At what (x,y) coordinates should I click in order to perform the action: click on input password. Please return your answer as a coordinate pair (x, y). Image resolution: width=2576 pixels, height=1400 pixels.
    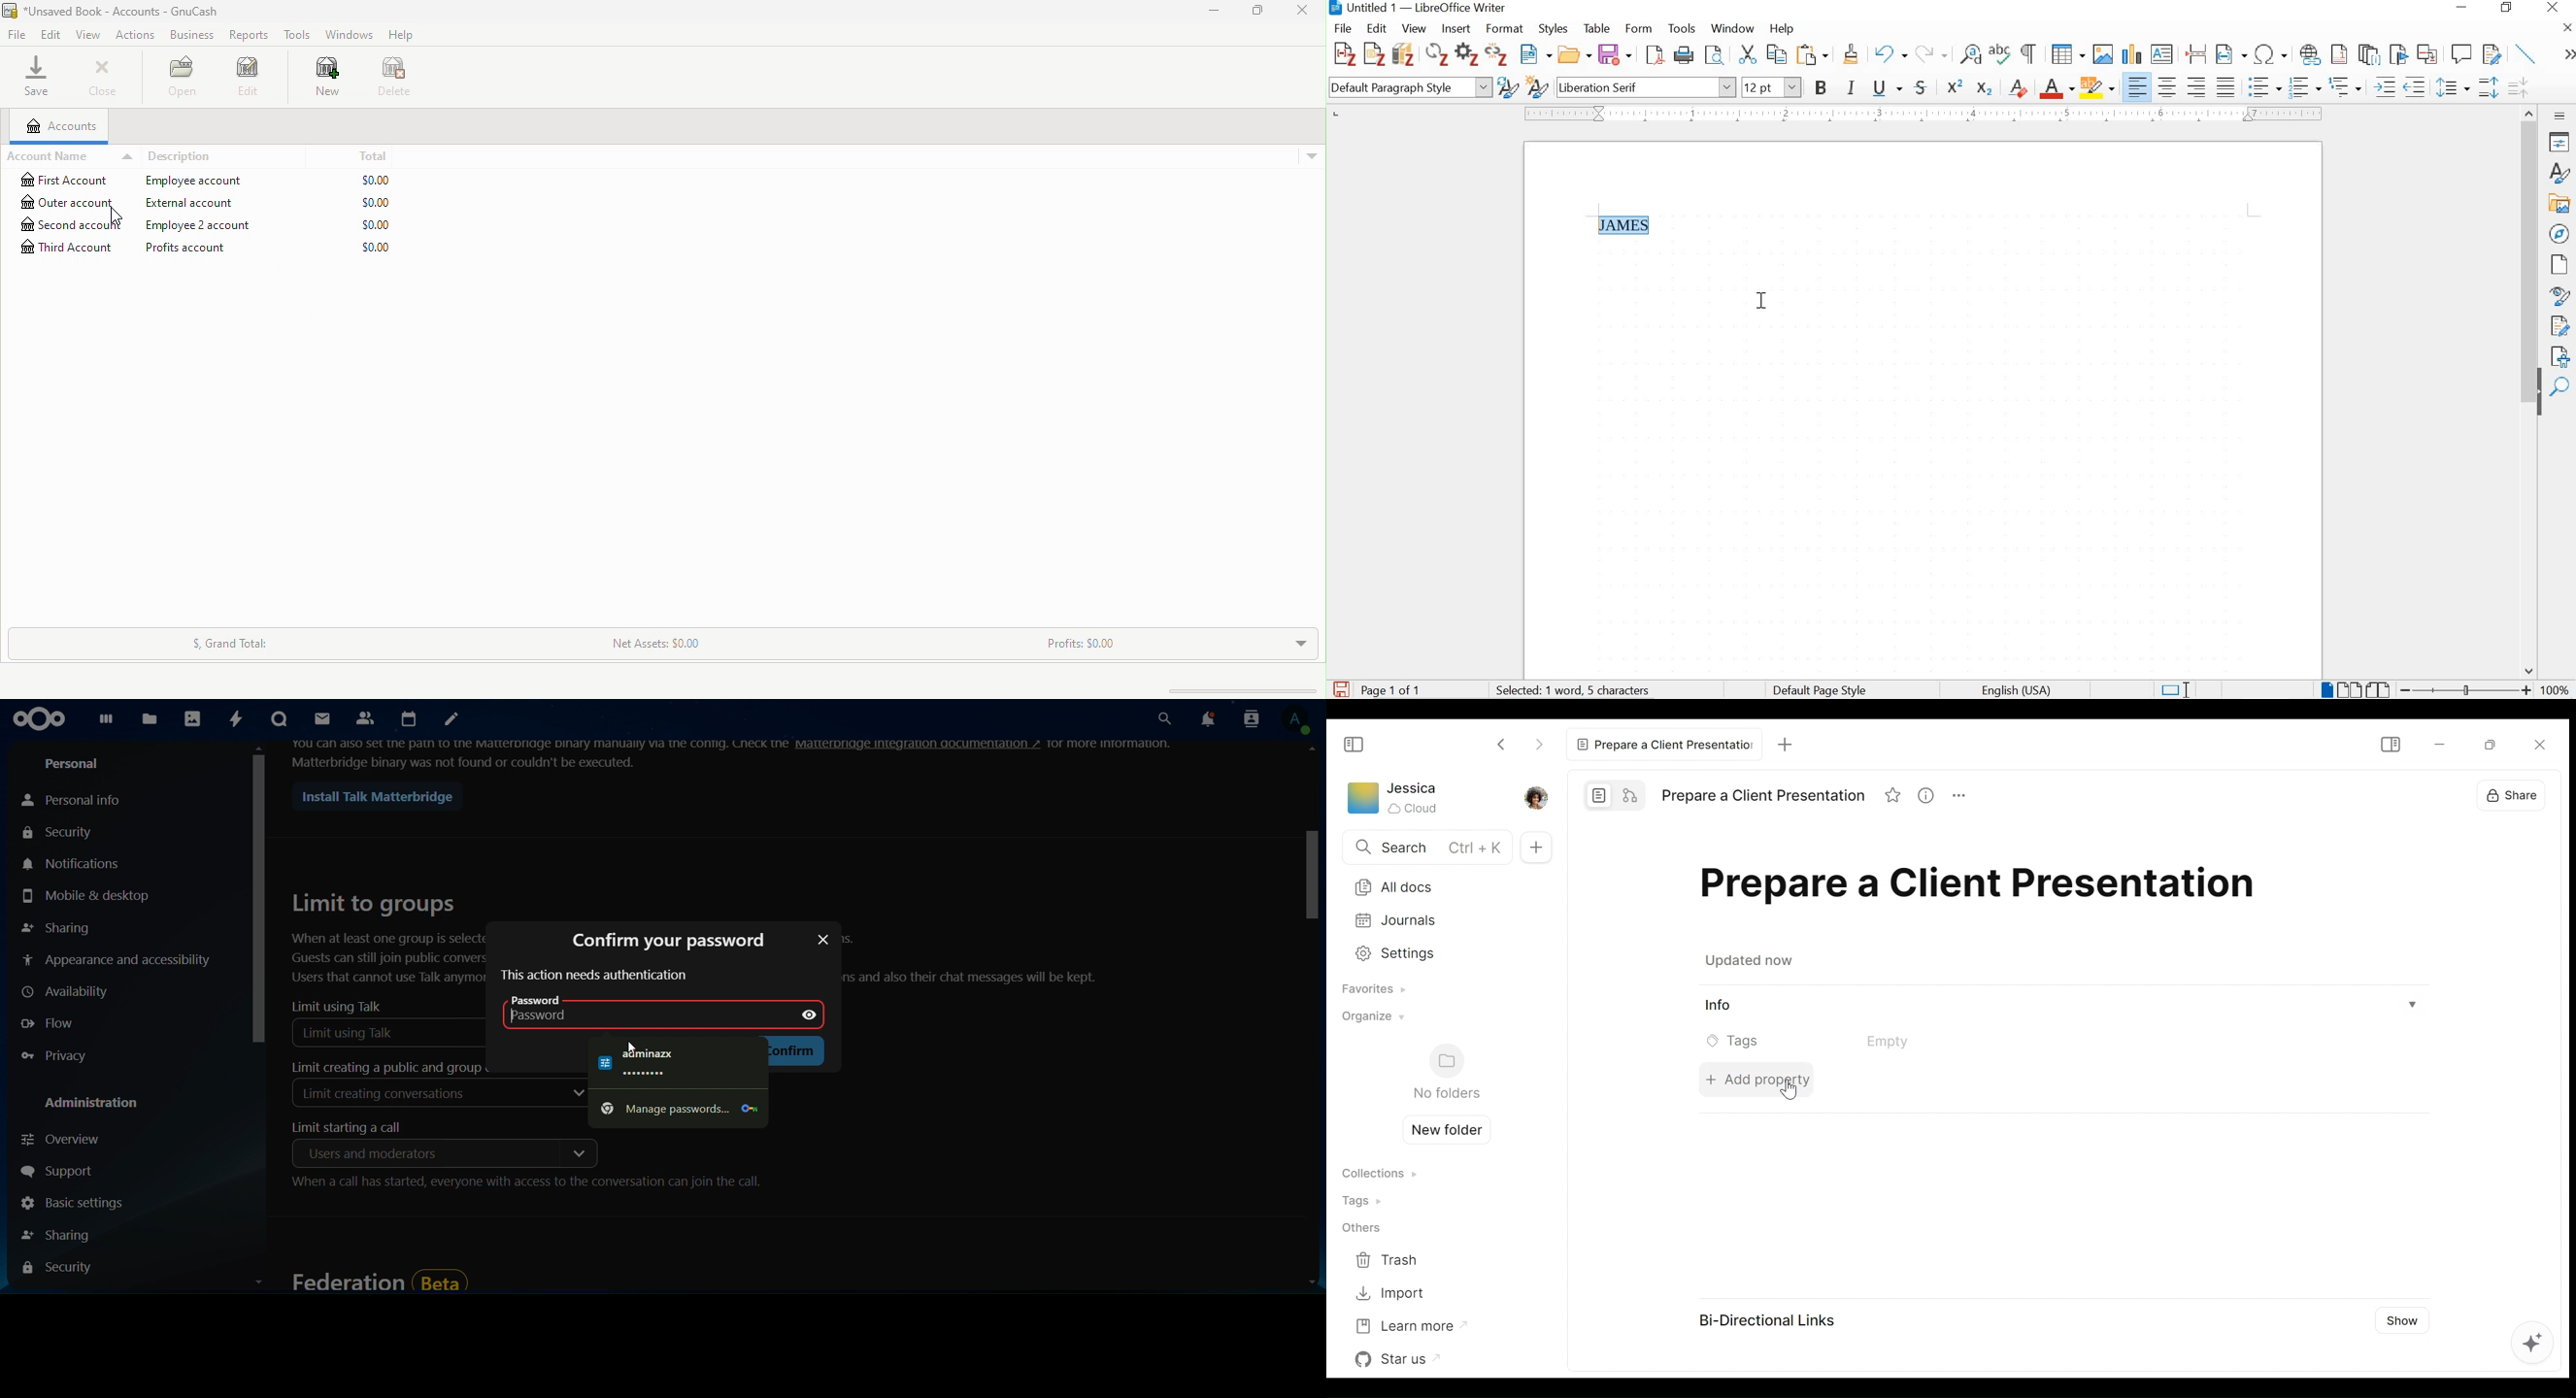
    Looking at the image, I should click on (615, 1019).